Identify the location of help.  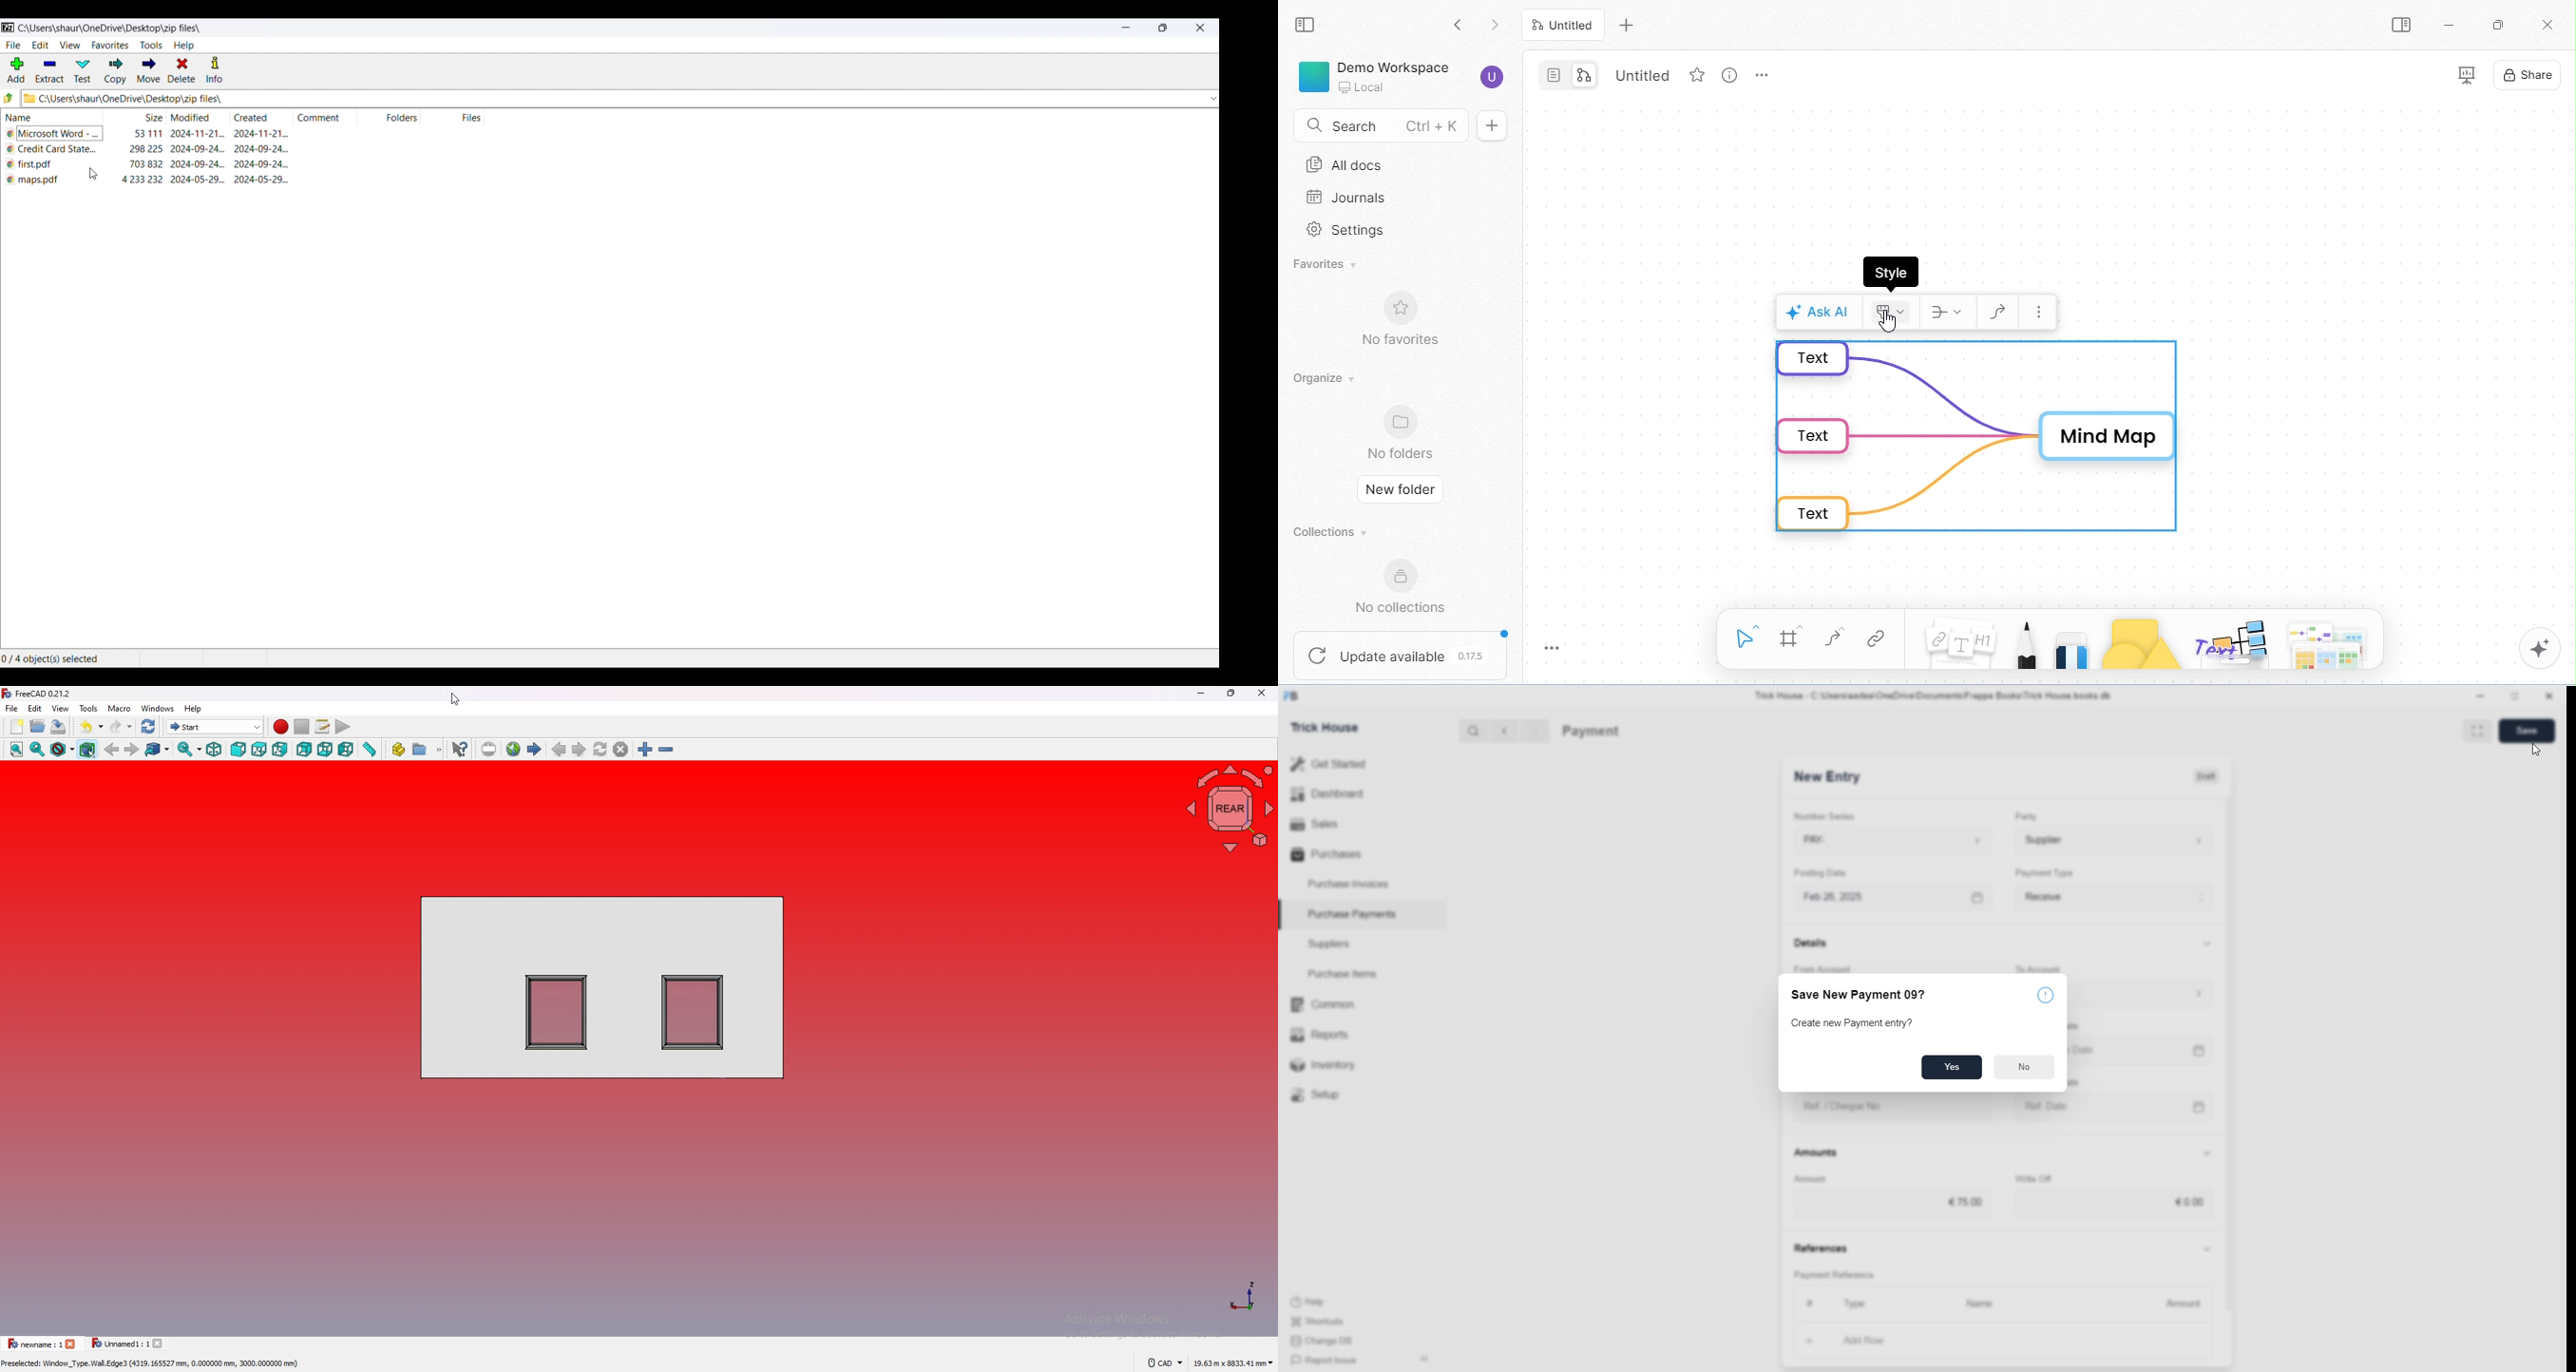
(193, 709).